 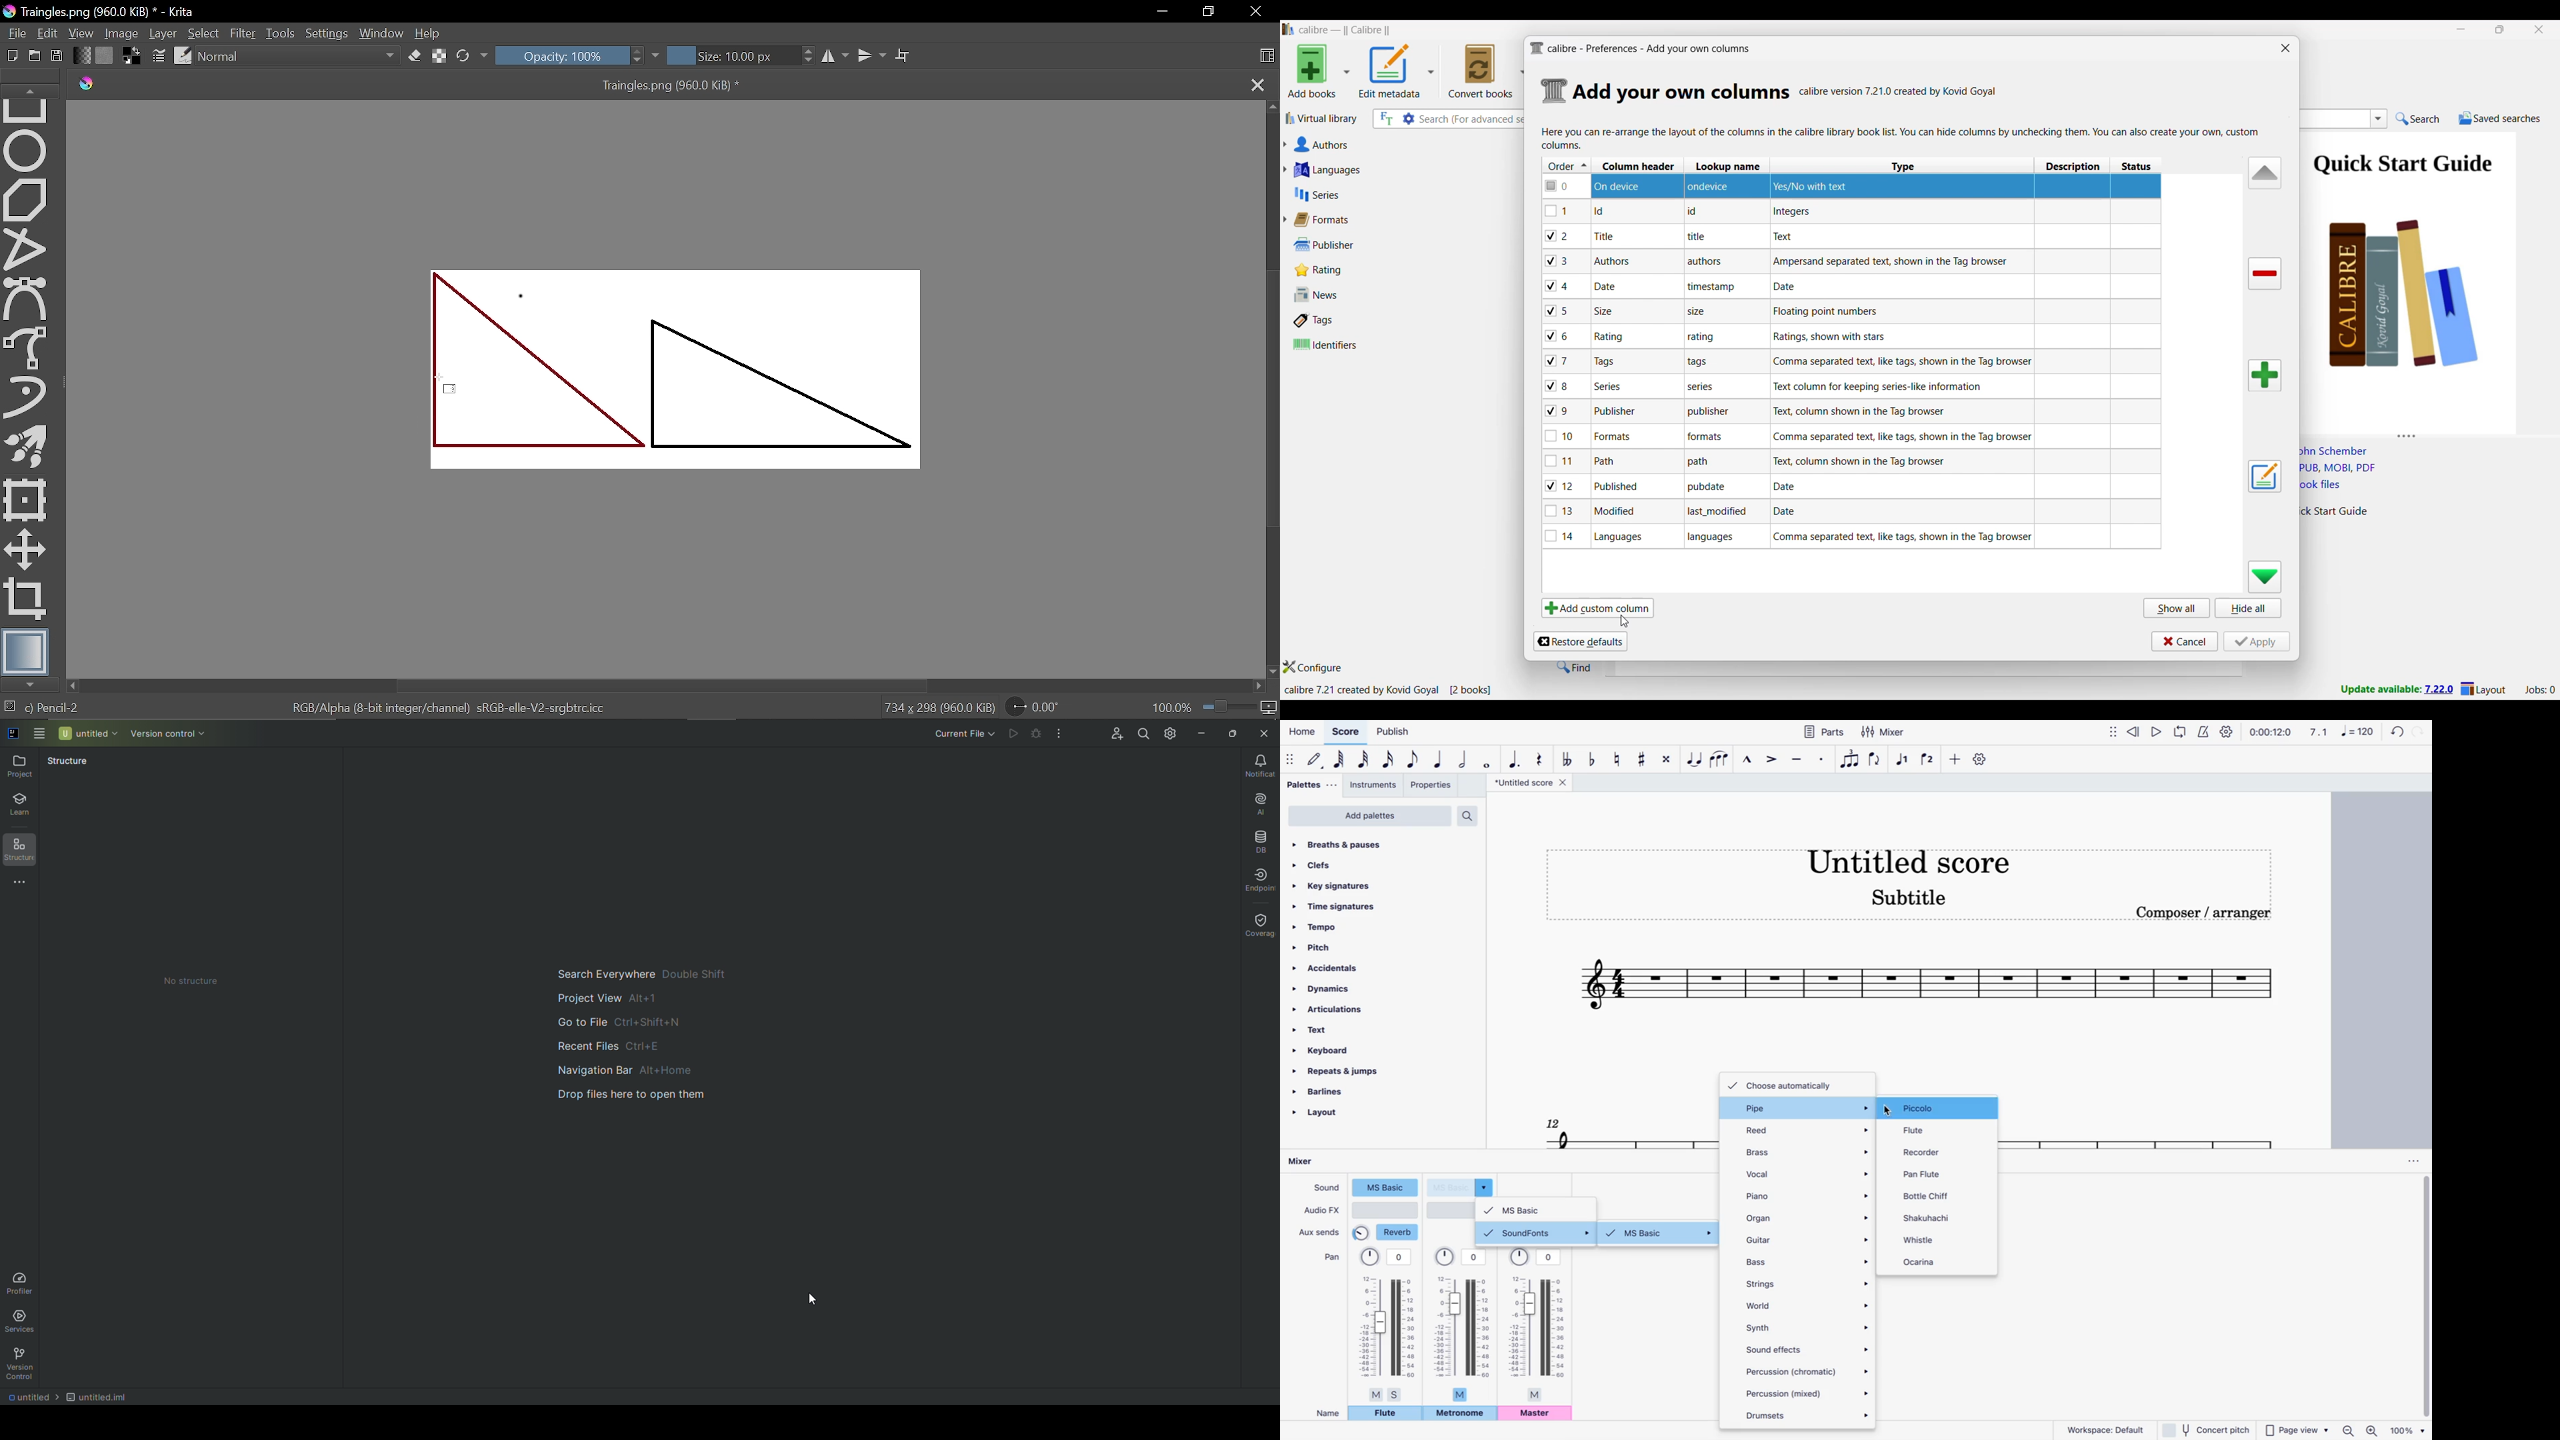 What do you see at coordinates (2140, 1126) in the screenshot?
I see `score` at bounding box center [2140, 1126].